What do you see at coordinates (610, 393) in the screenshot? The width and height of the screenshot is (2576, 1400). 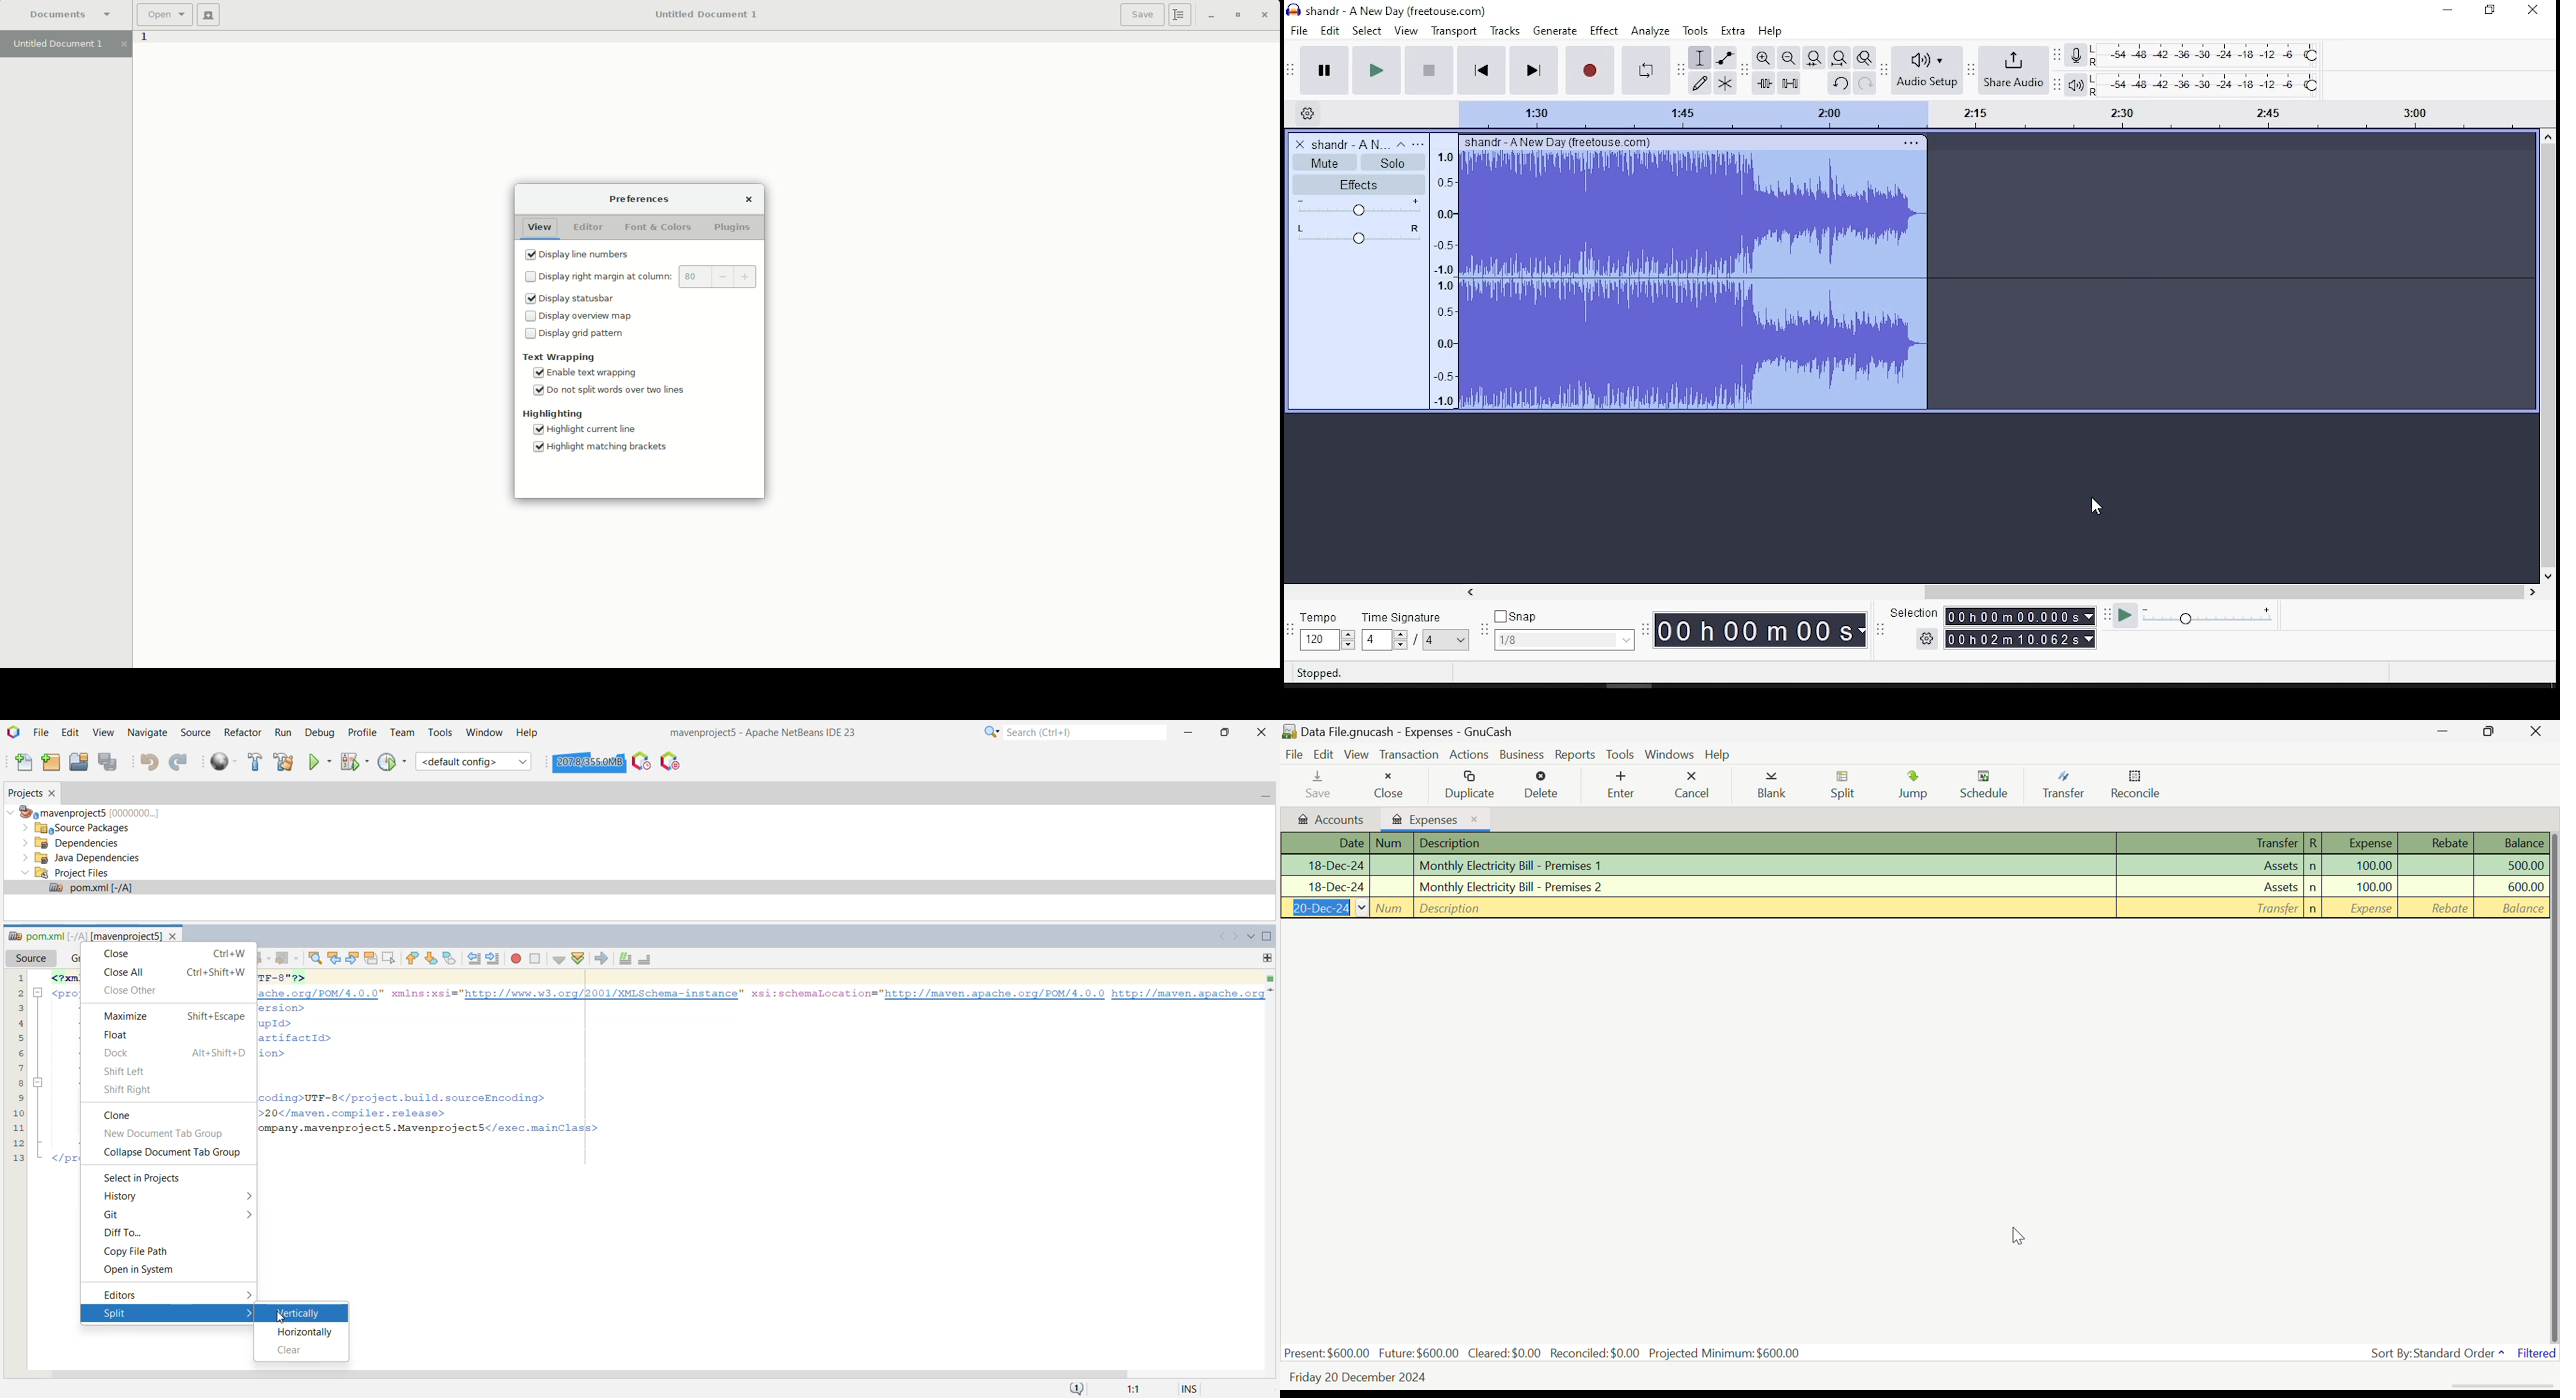 I see `Do no split words over two lines` at bounding box center [610, 393].